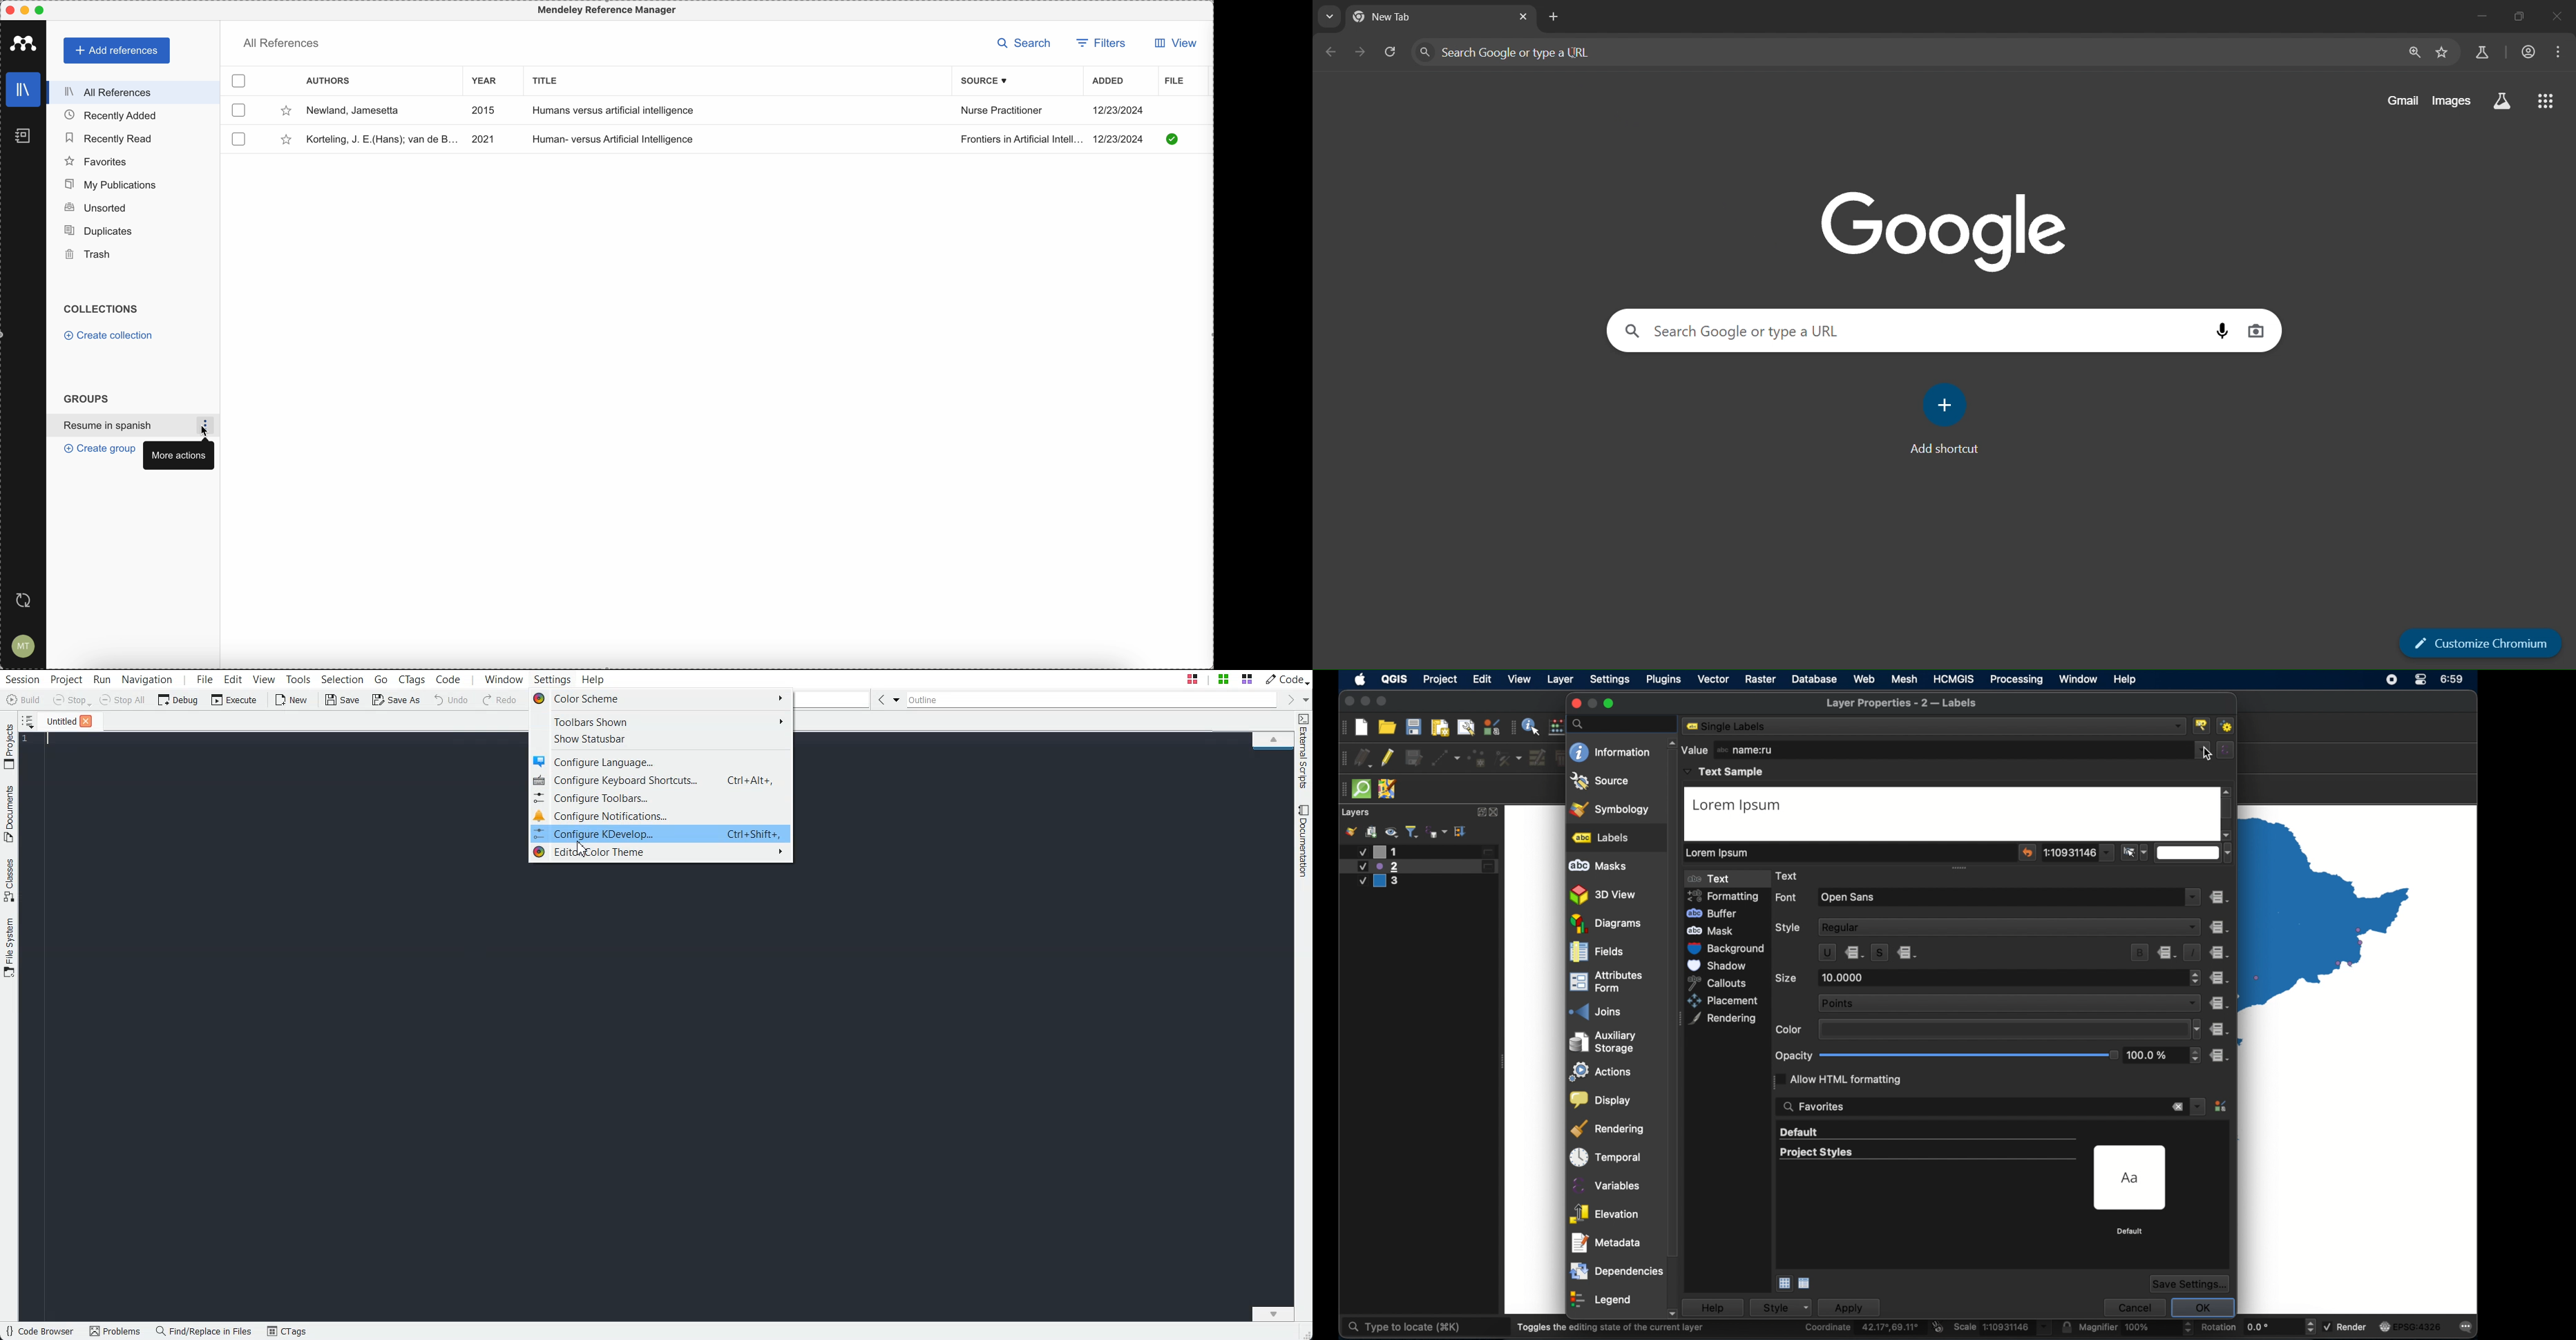  What do you see at coordinates (2444, 53) in the screenshot?
I see `bookmark marks` at bounding box center [2444, 53].